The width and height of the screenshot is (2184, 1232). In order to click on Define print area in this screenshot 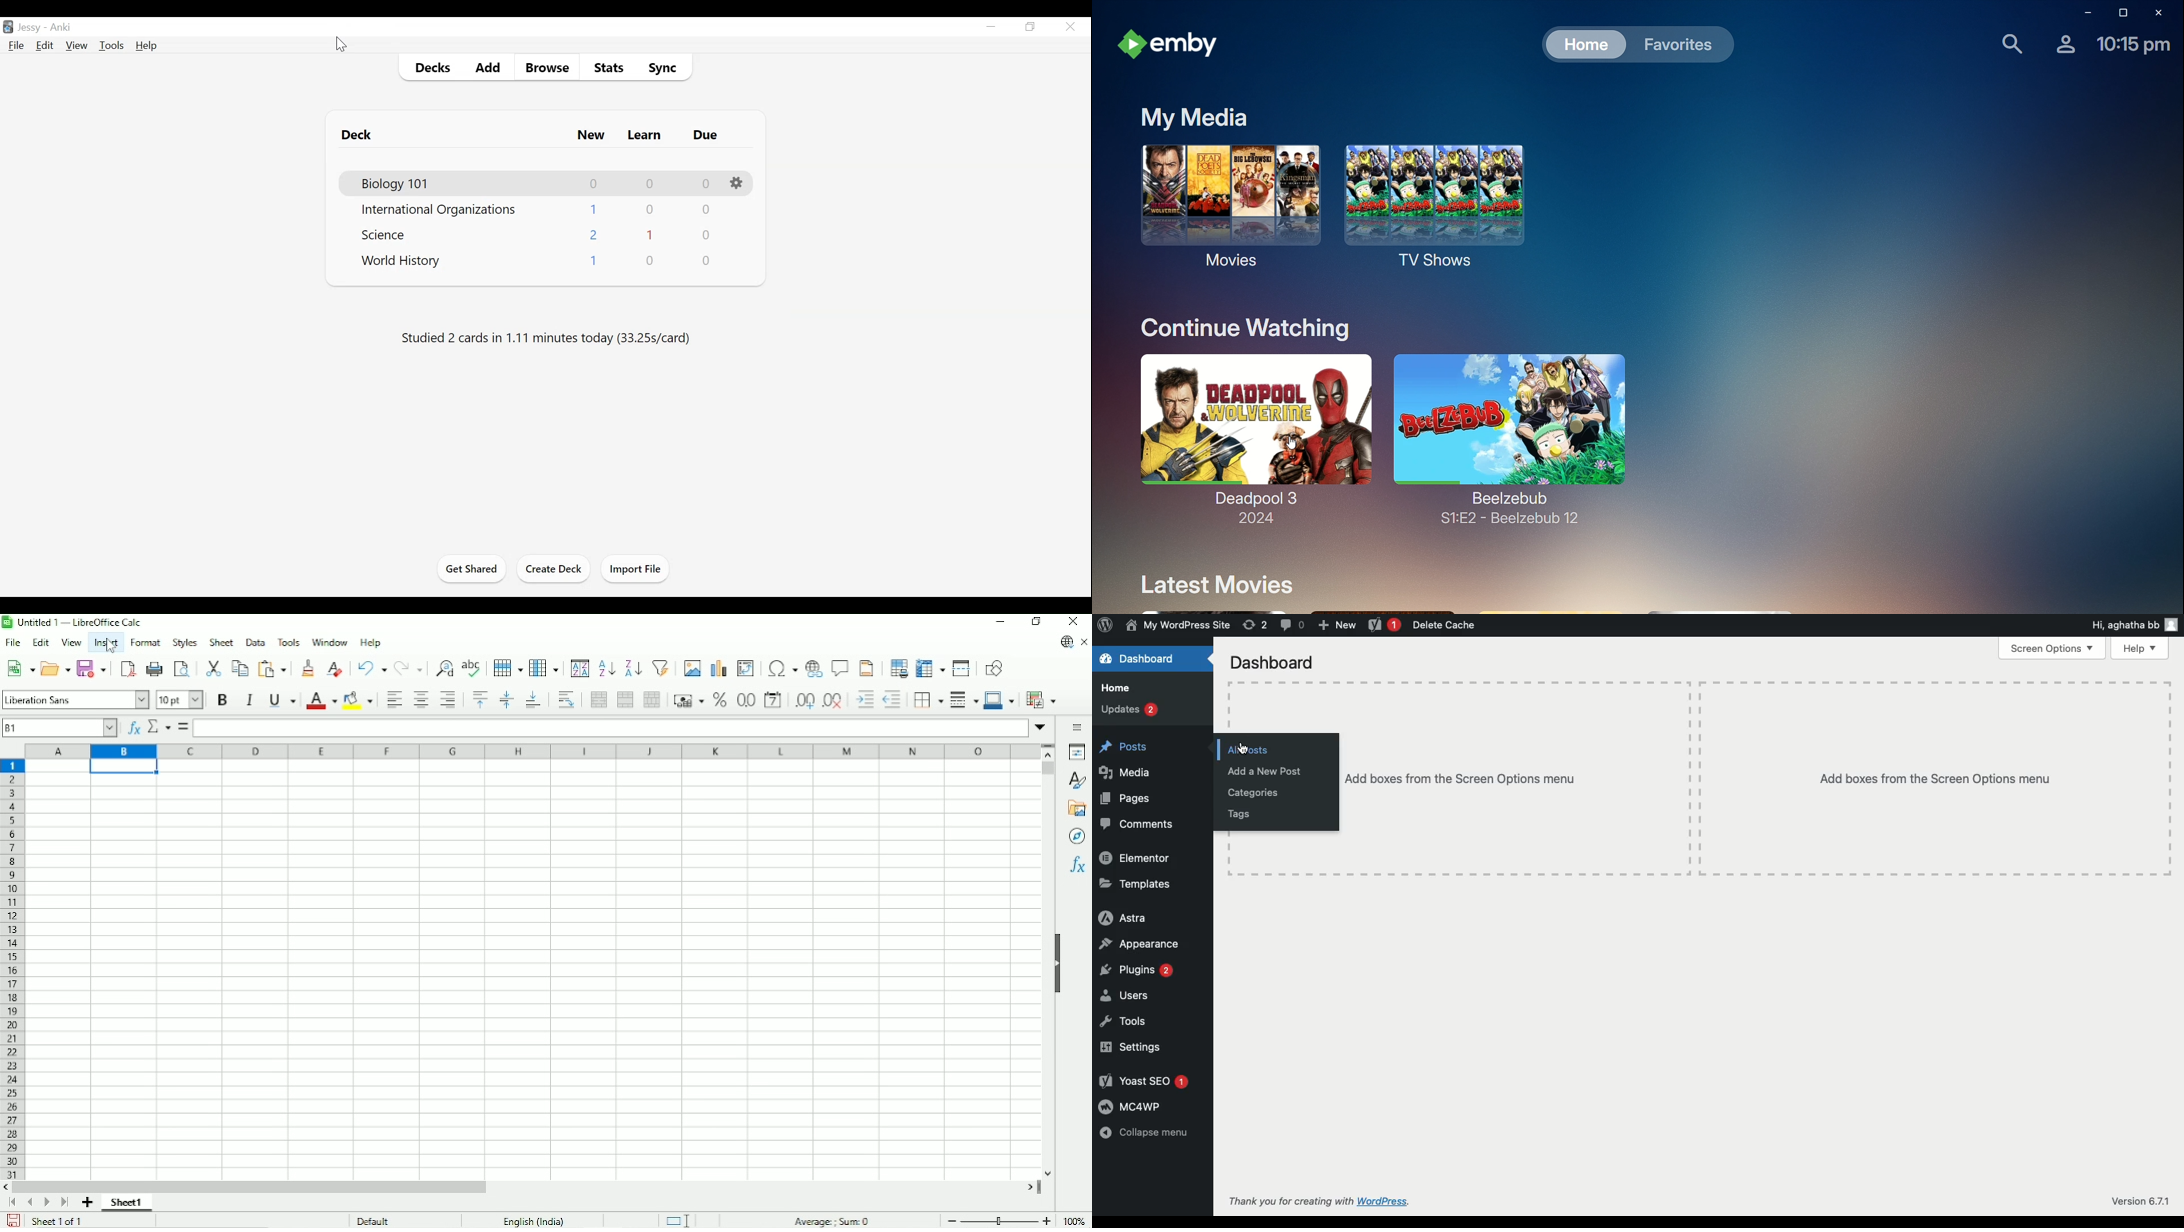, I will do `click(897, 667)`.